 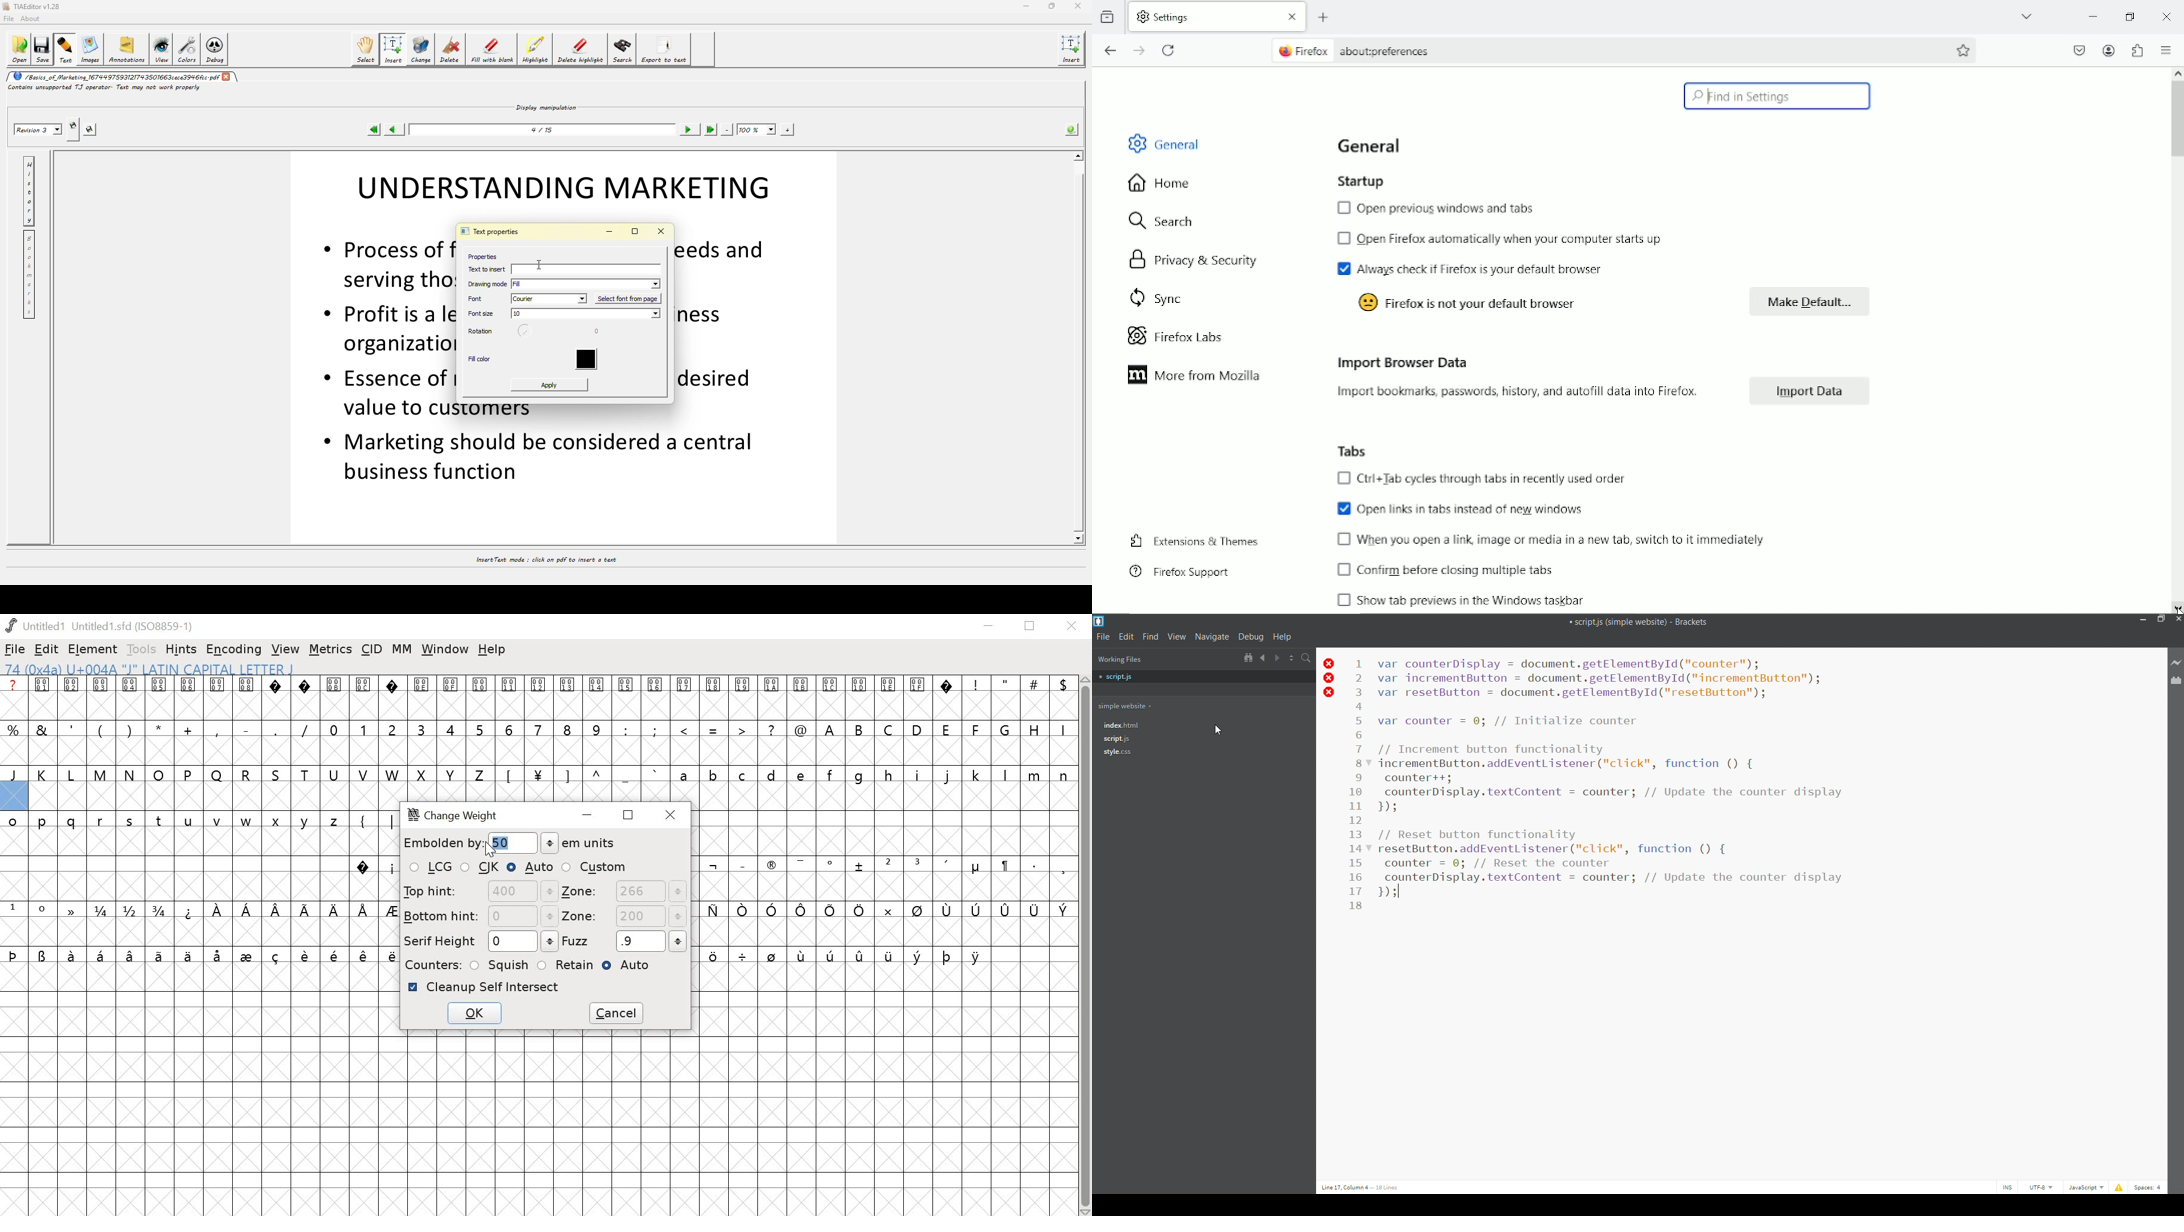 I want to click on symbols, so click(x=888, y=866).